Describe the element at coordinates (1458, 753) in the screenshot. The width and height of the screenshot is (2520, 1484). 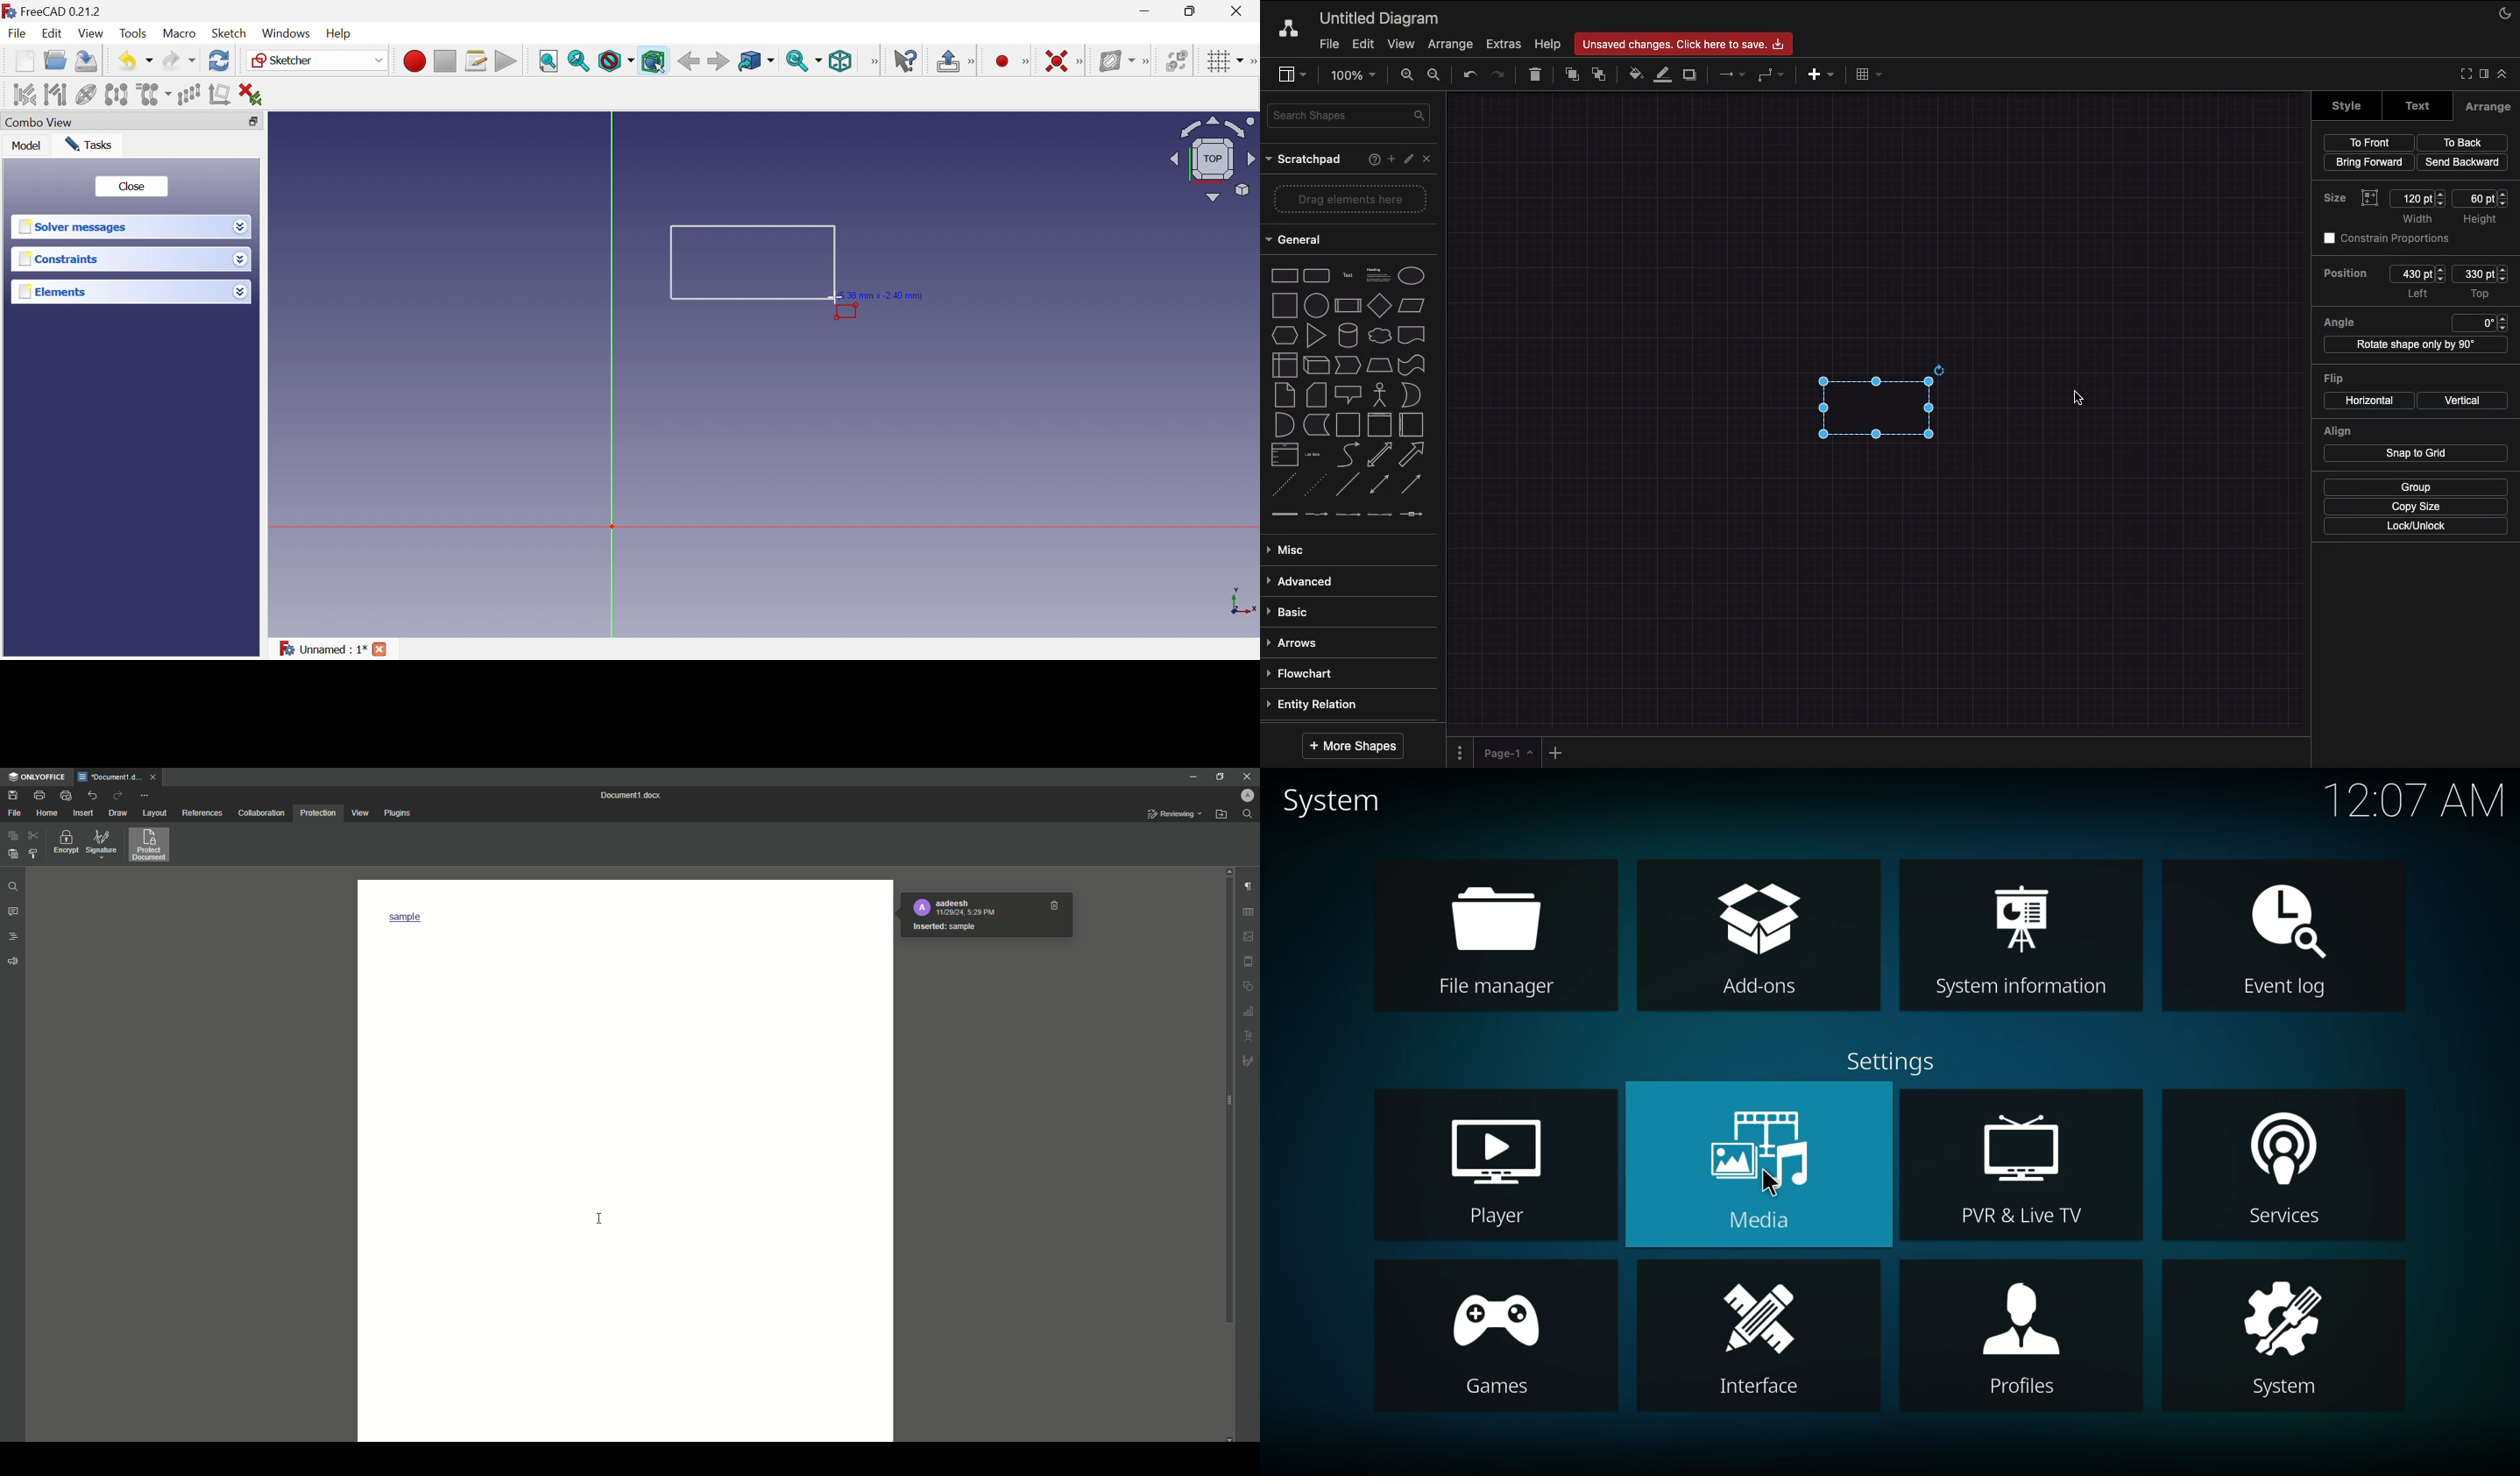
I see `Pages` at that location.